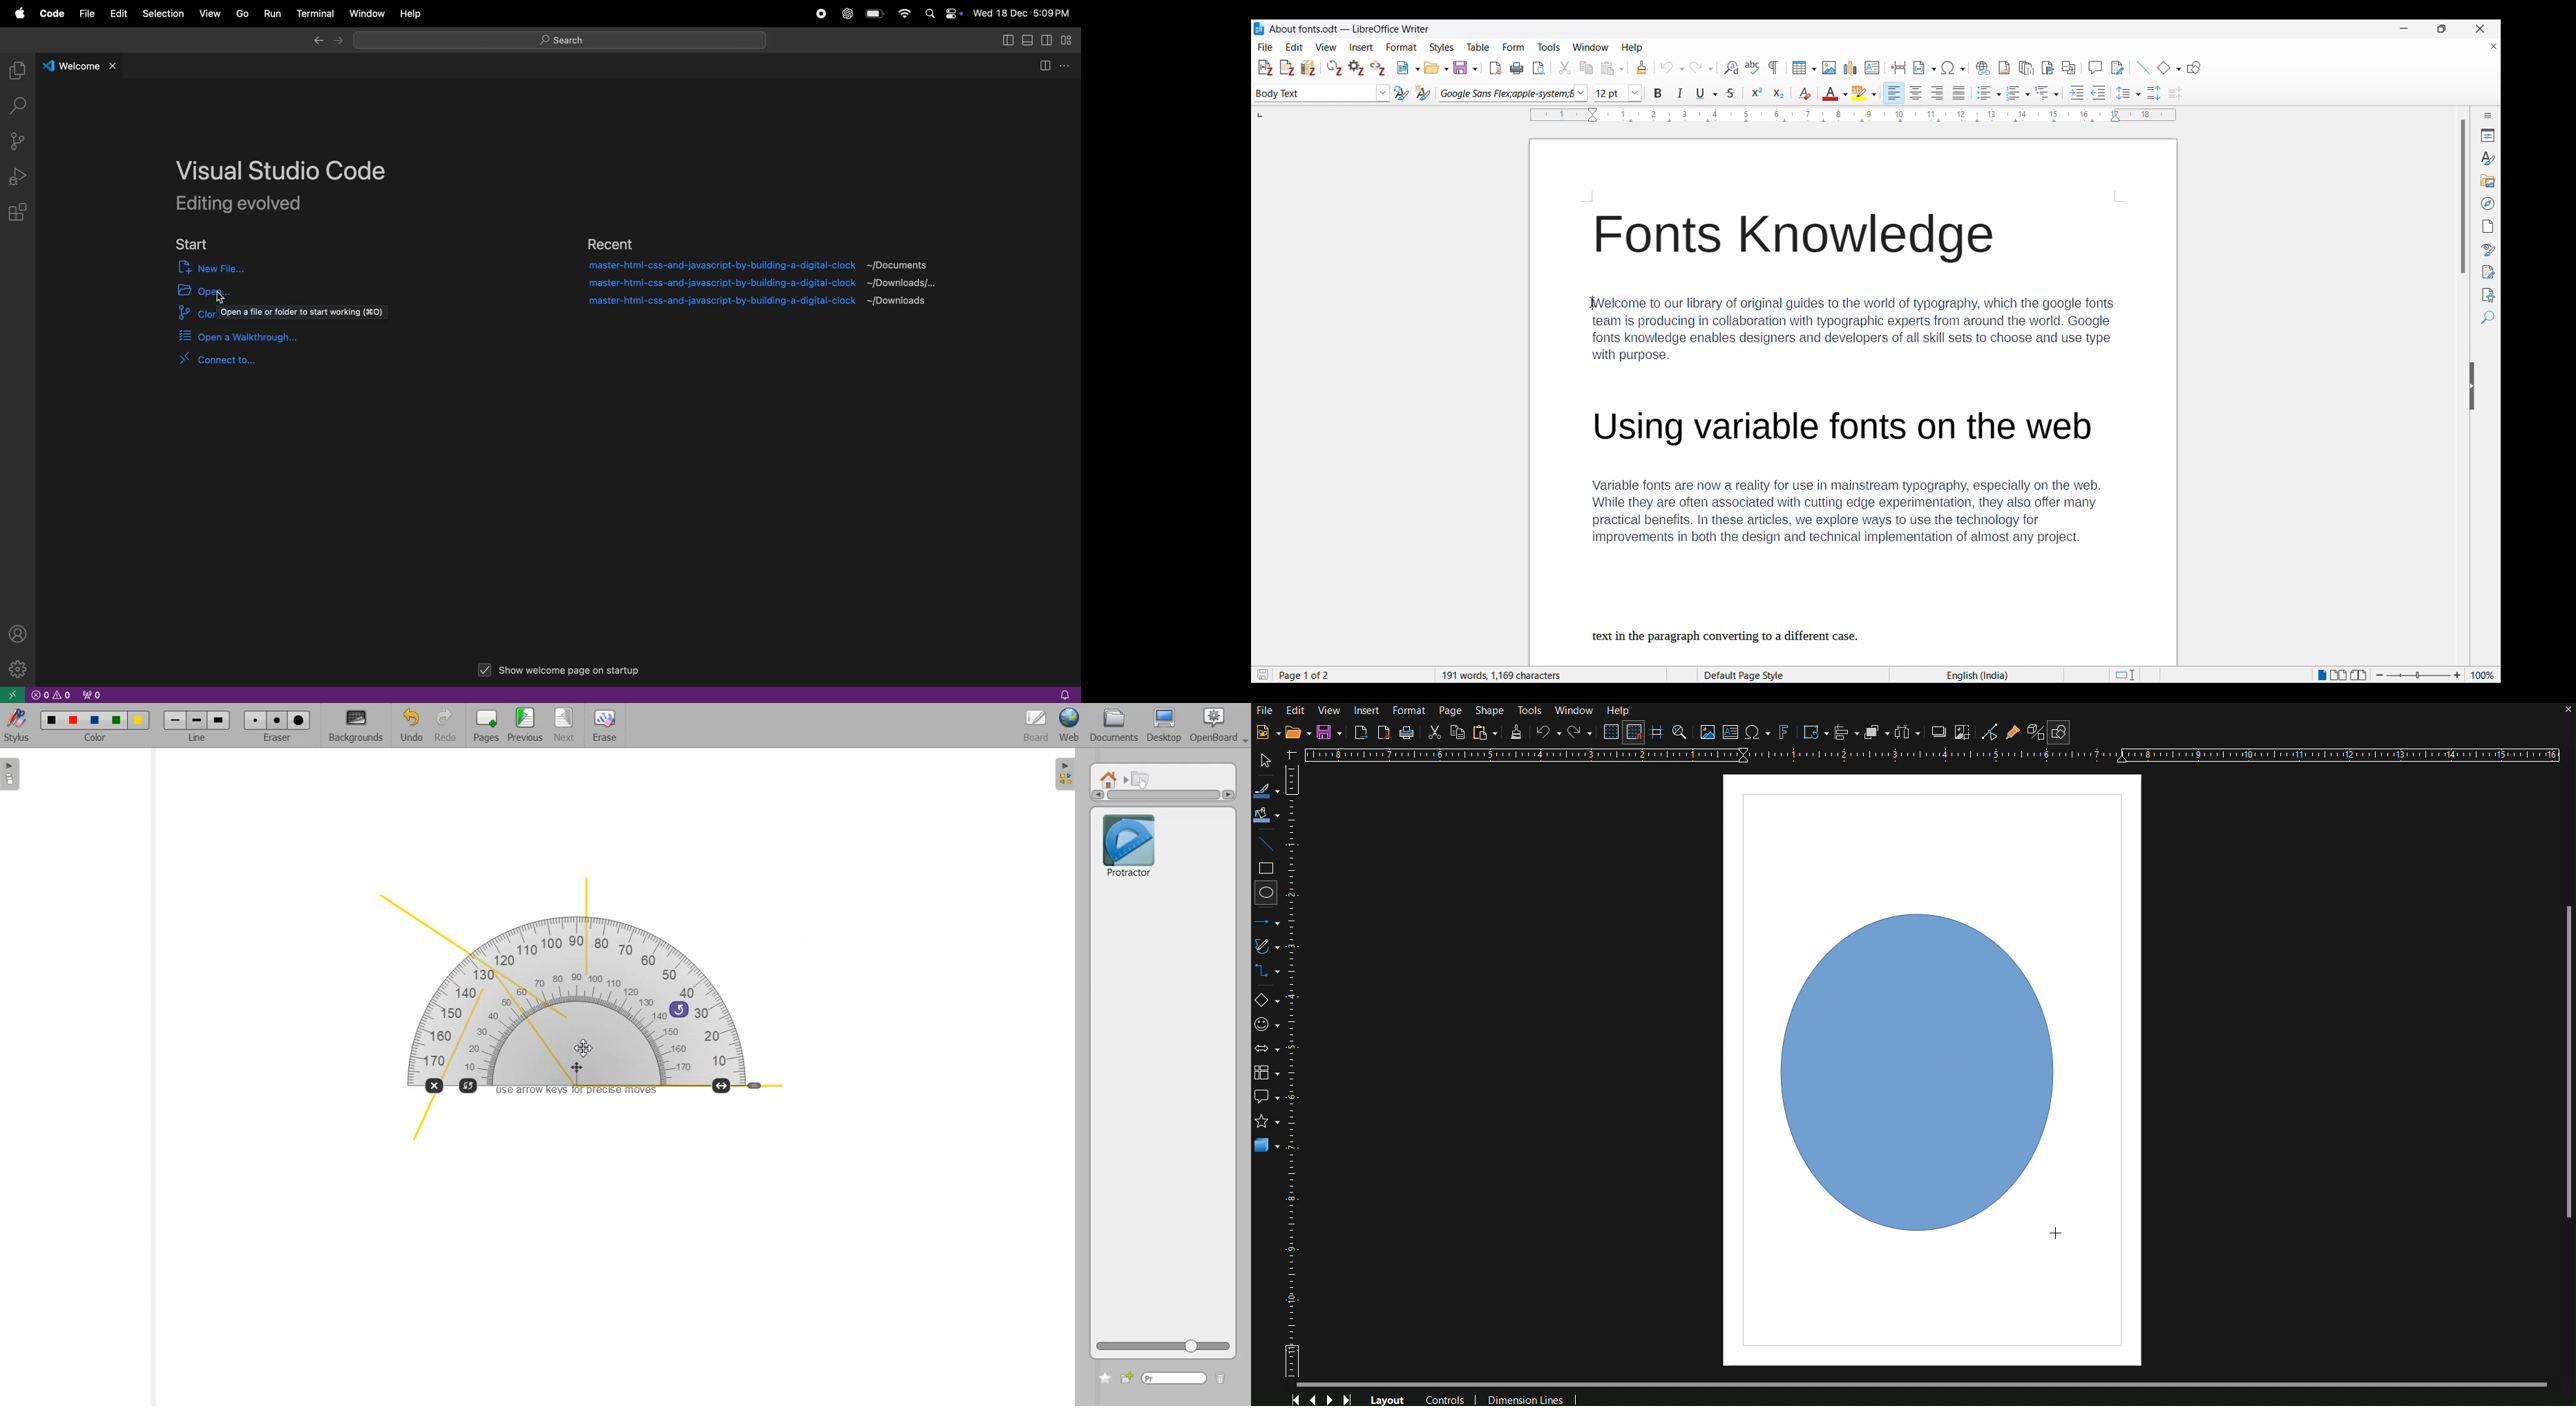 The width and height of the screenshot is (2576, 1428). Describe the element at coordinates (1850, 67) in the screenshot. I see `Insert graph` at that location.